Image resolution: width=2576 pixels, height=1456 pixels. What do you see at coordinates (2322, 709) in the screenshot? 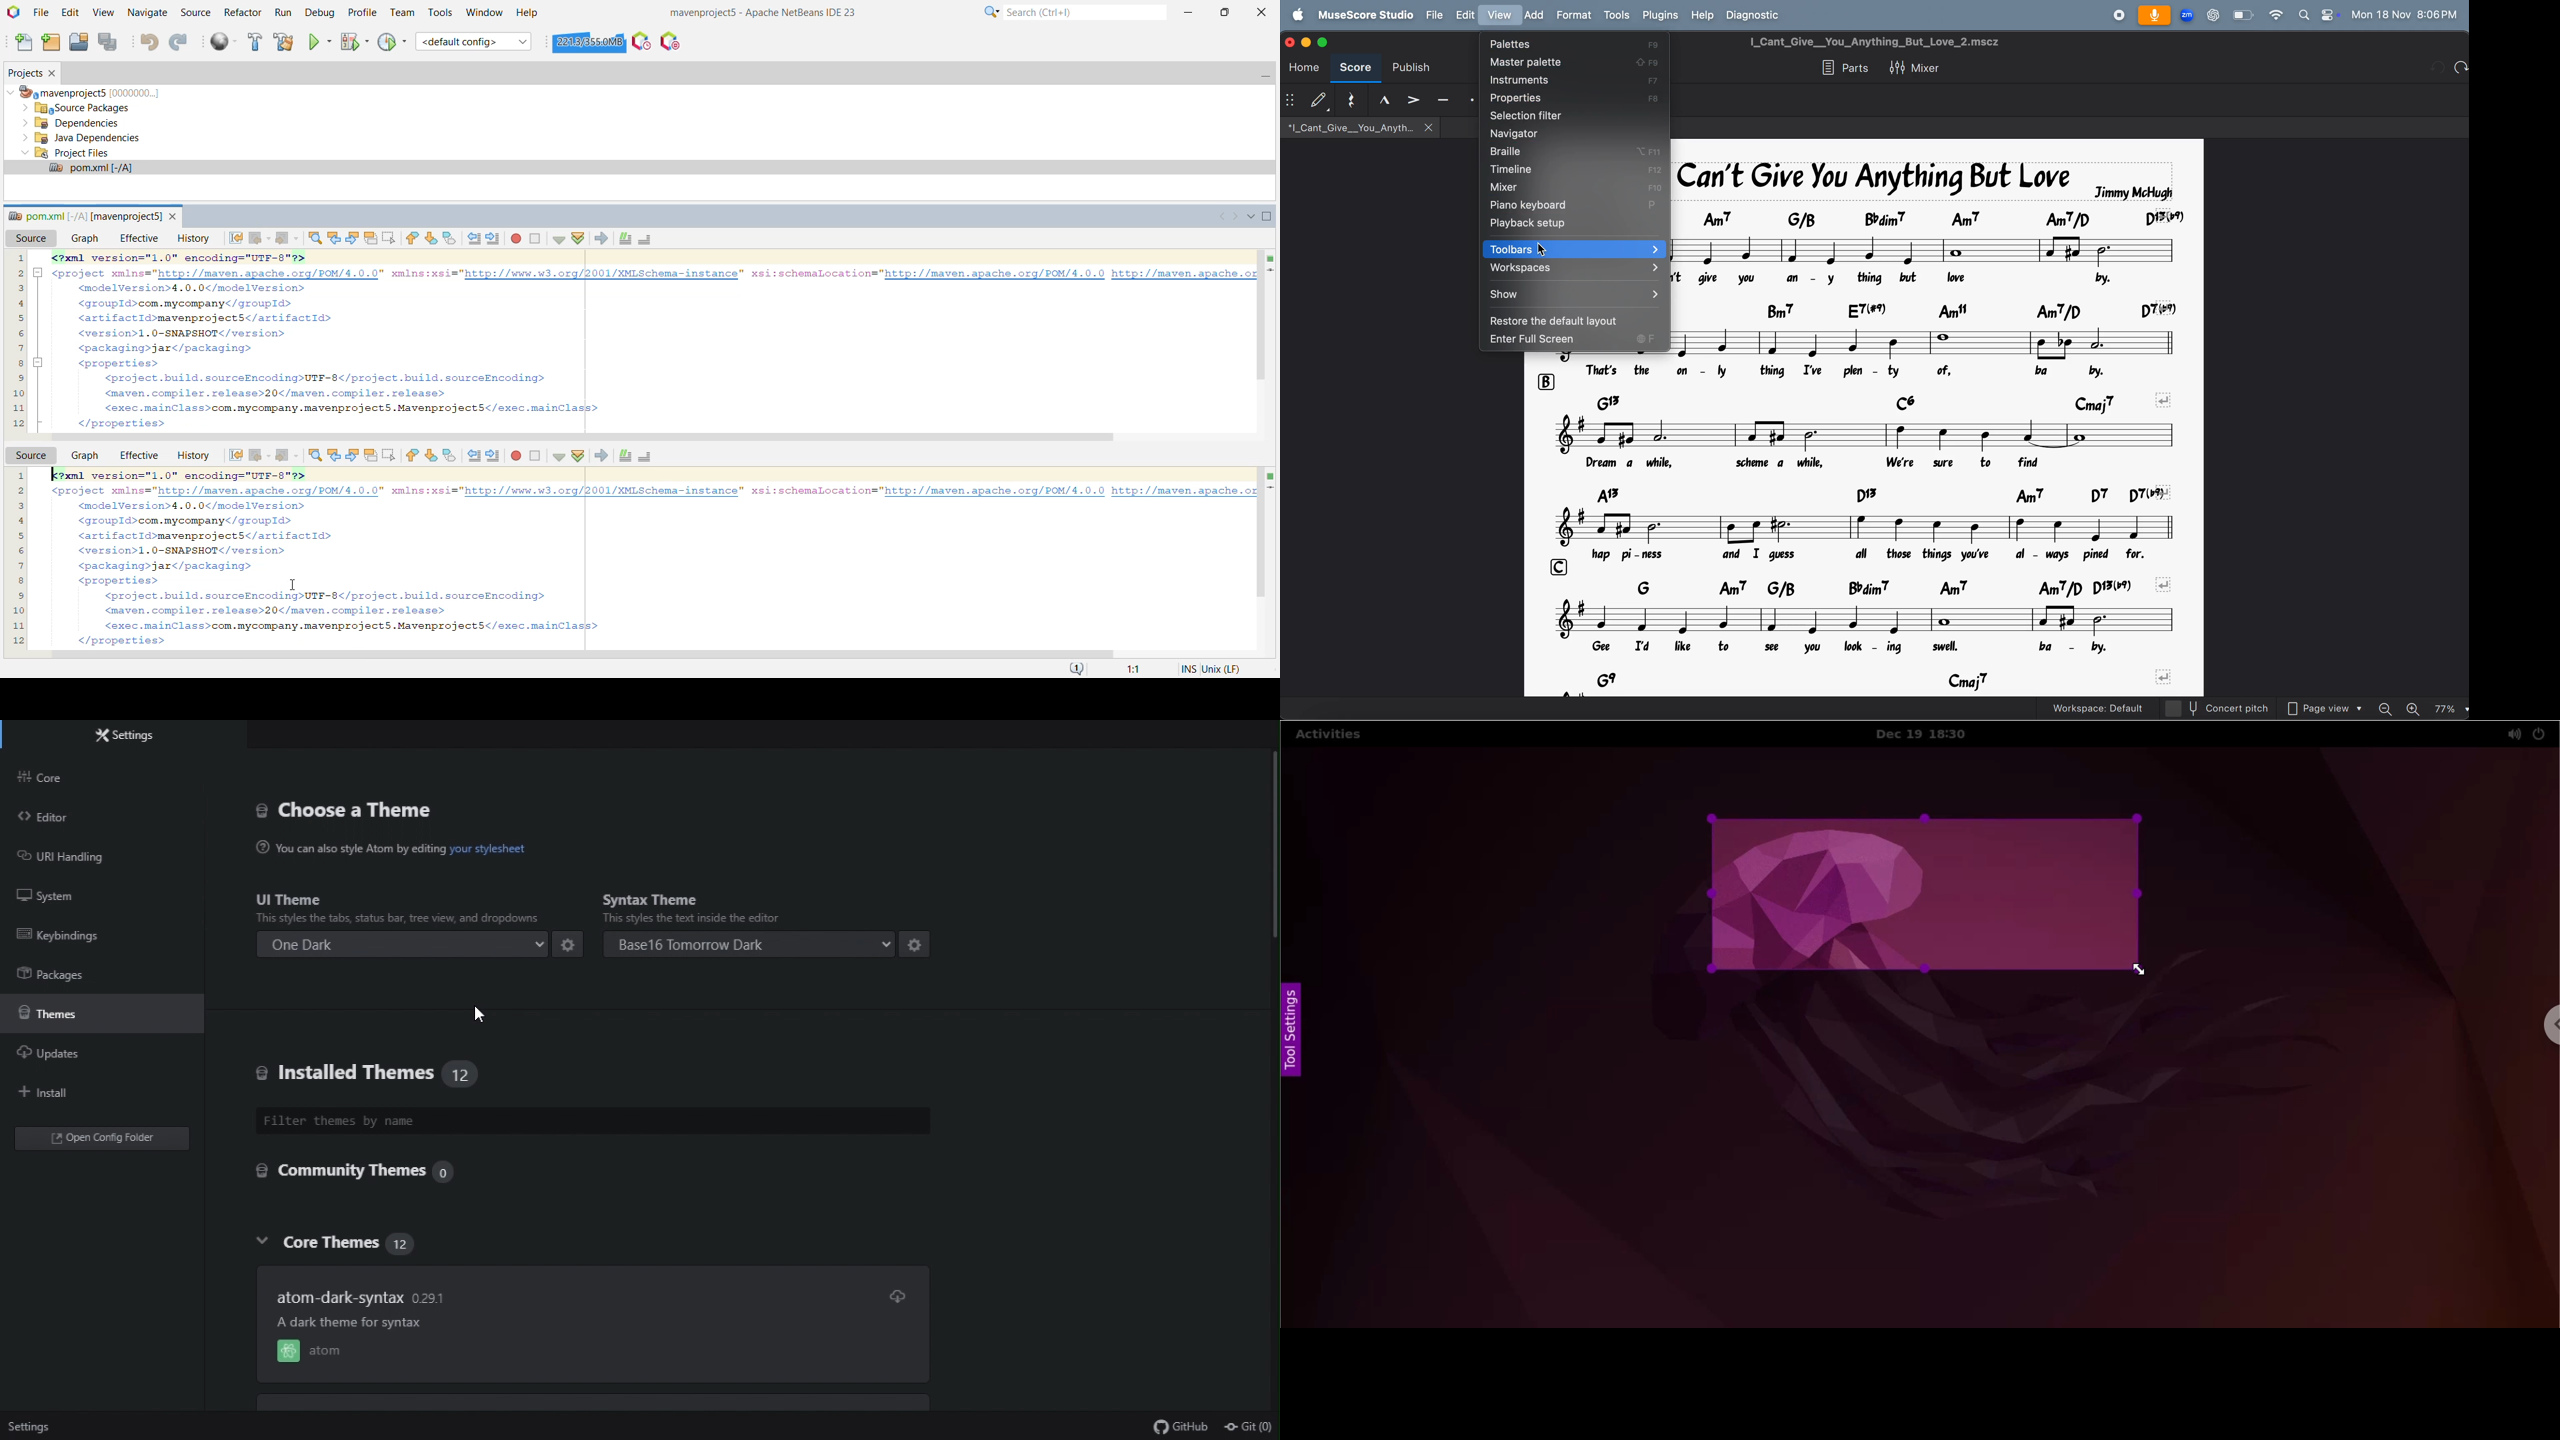
I see `page view` at bounding box center [2322, 709].